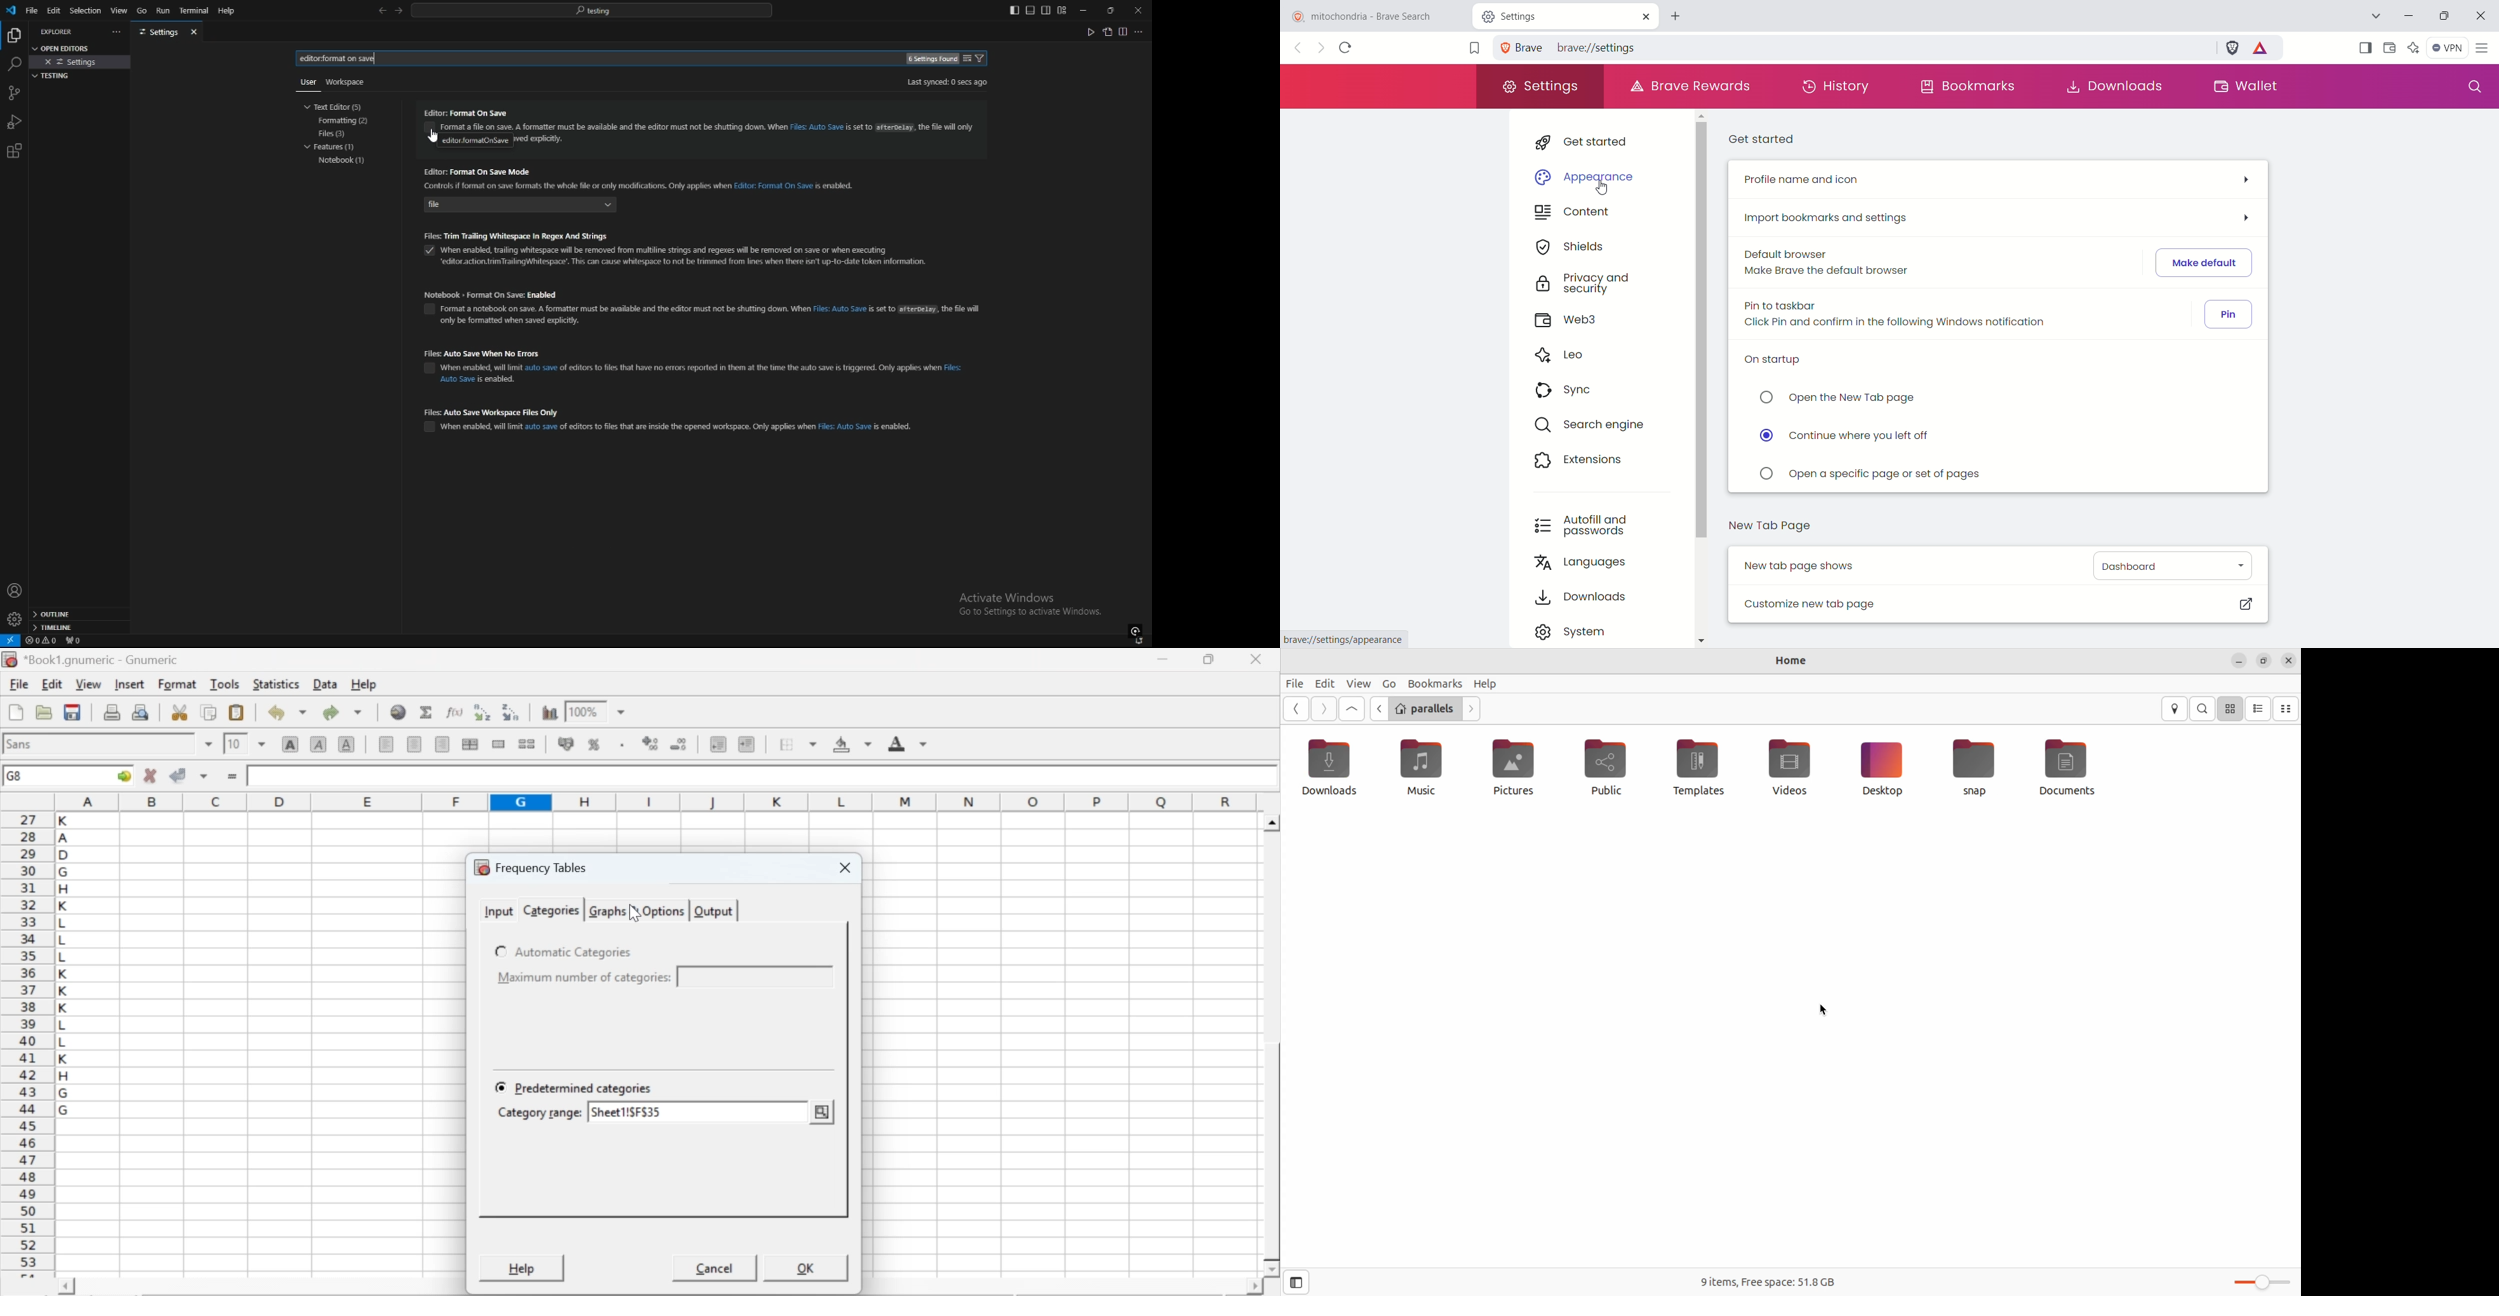  What do you see at coordinates (235, 744) in the screenshot?
I see `10` at bounding box center [235, 744].